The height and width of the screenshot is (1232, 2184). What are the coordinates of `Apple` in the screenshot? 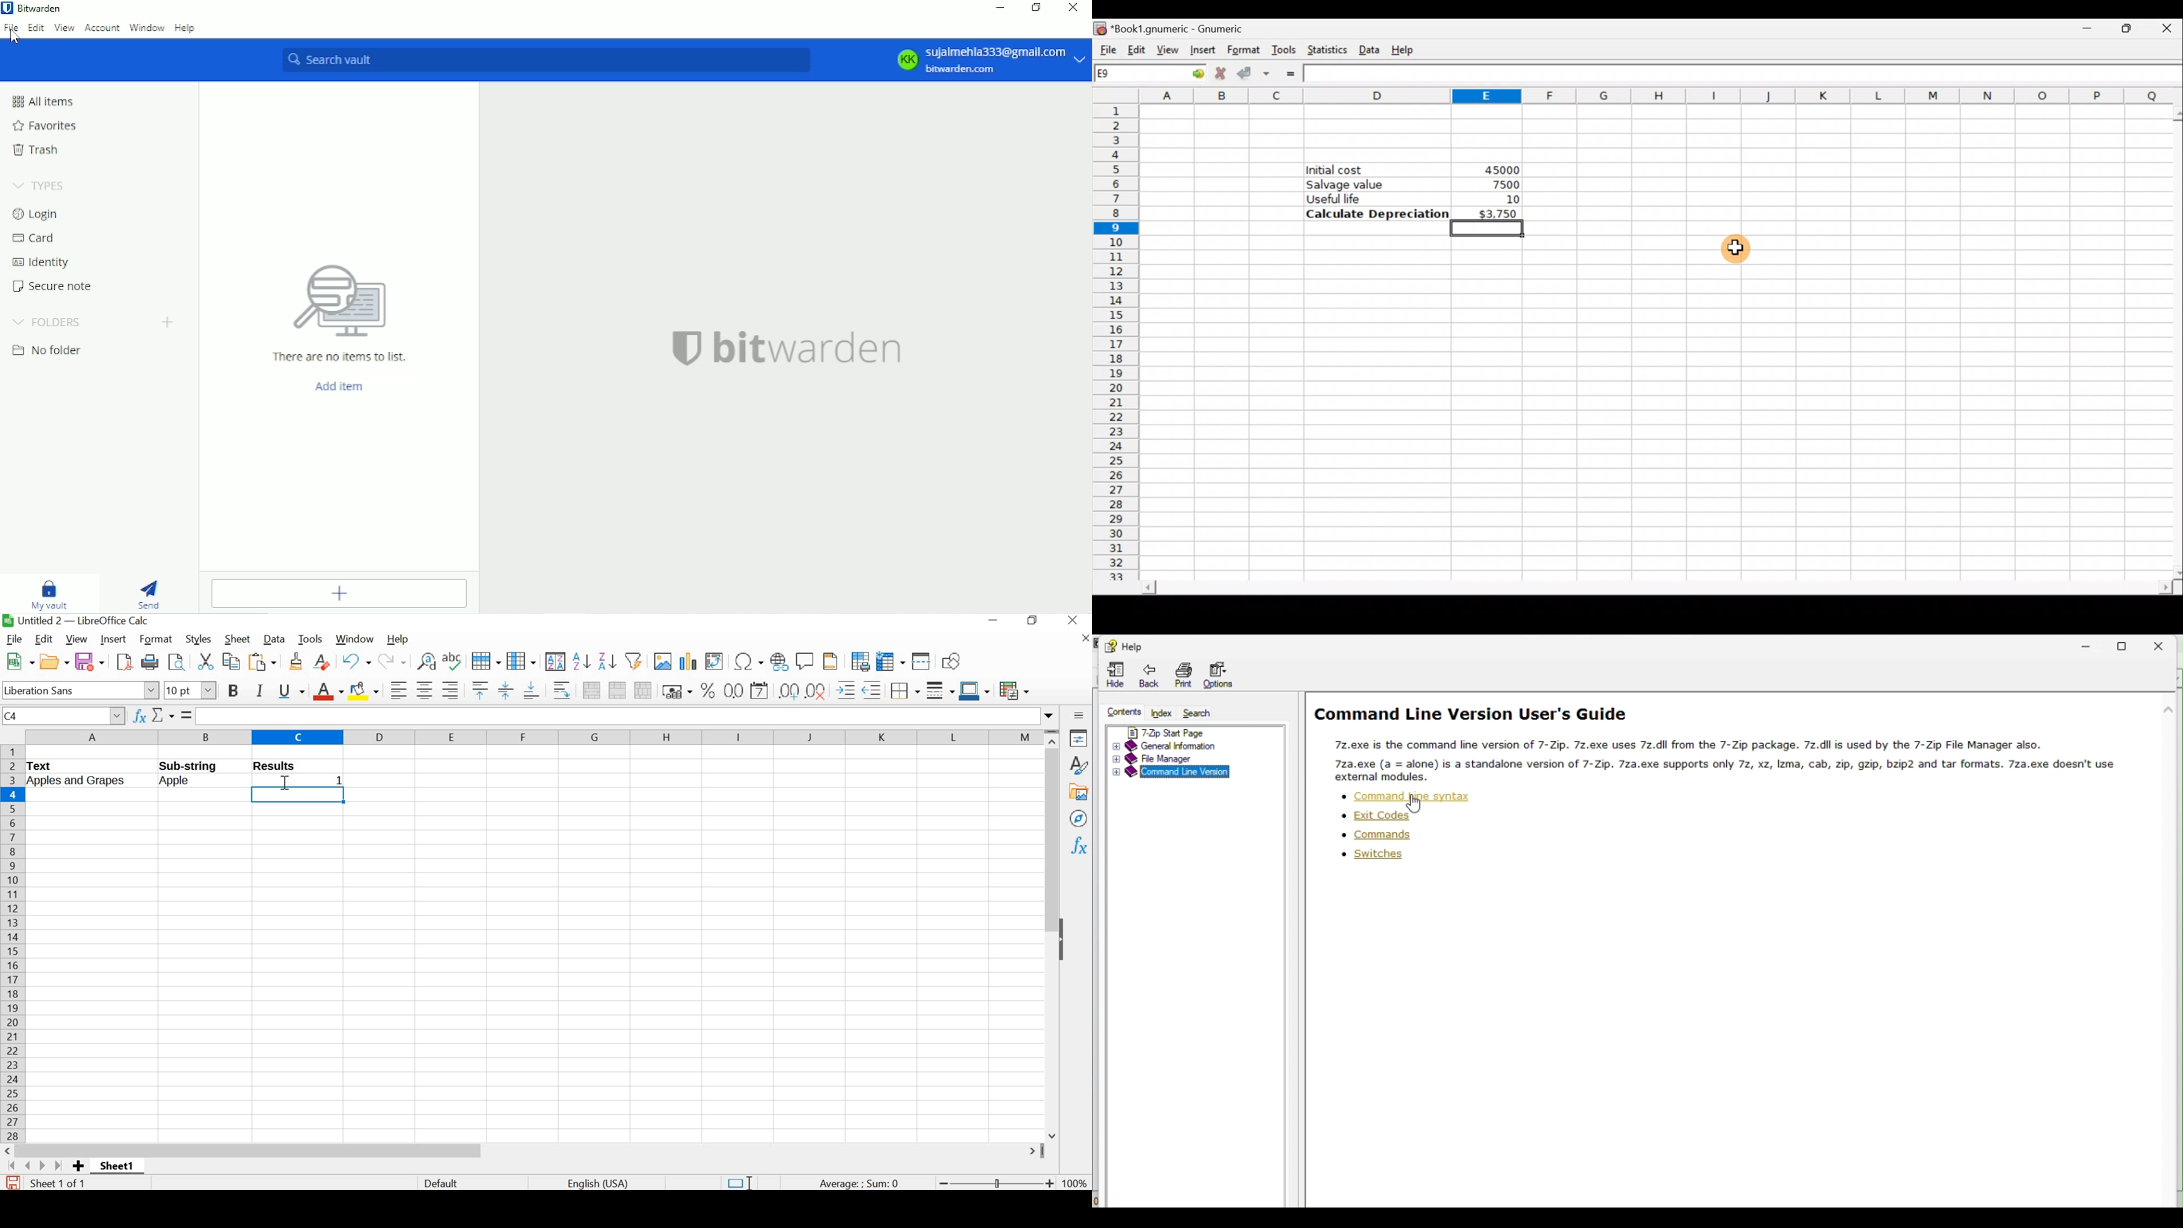 It's located at (187, 783).